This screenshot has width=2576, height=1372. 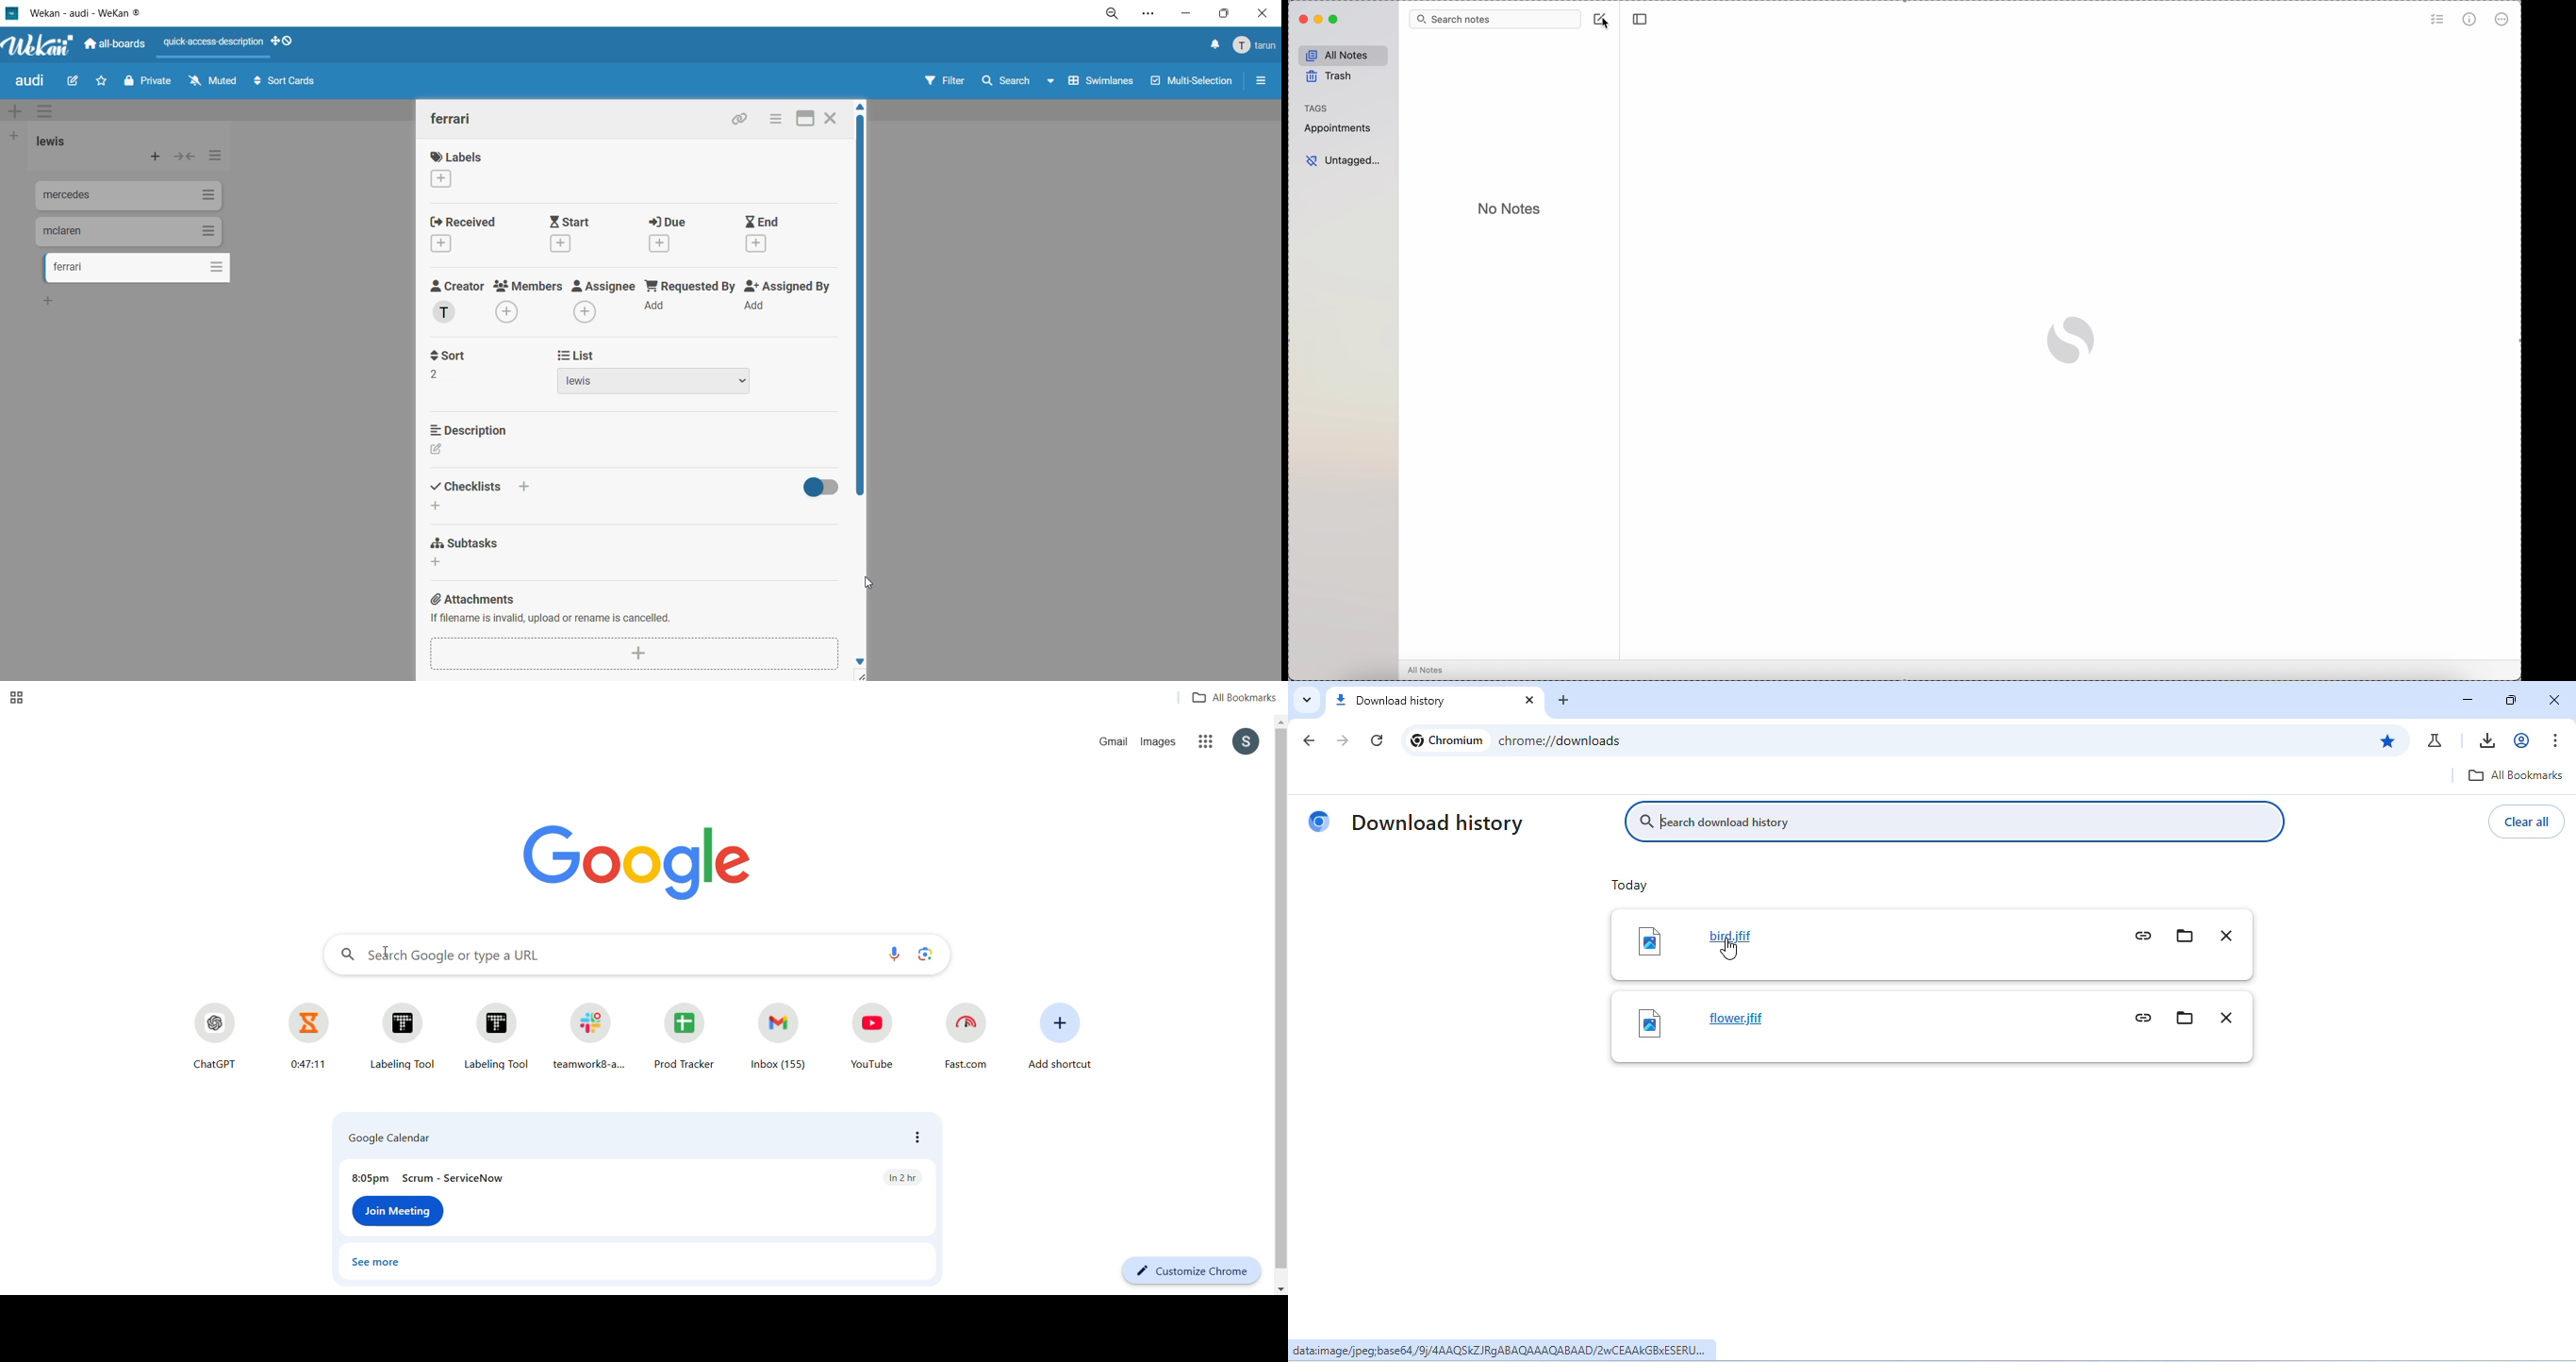 What do you see at coordinates (215, 44) in the screenshot?
I see `quick access description` at bounding box center [215, 44].